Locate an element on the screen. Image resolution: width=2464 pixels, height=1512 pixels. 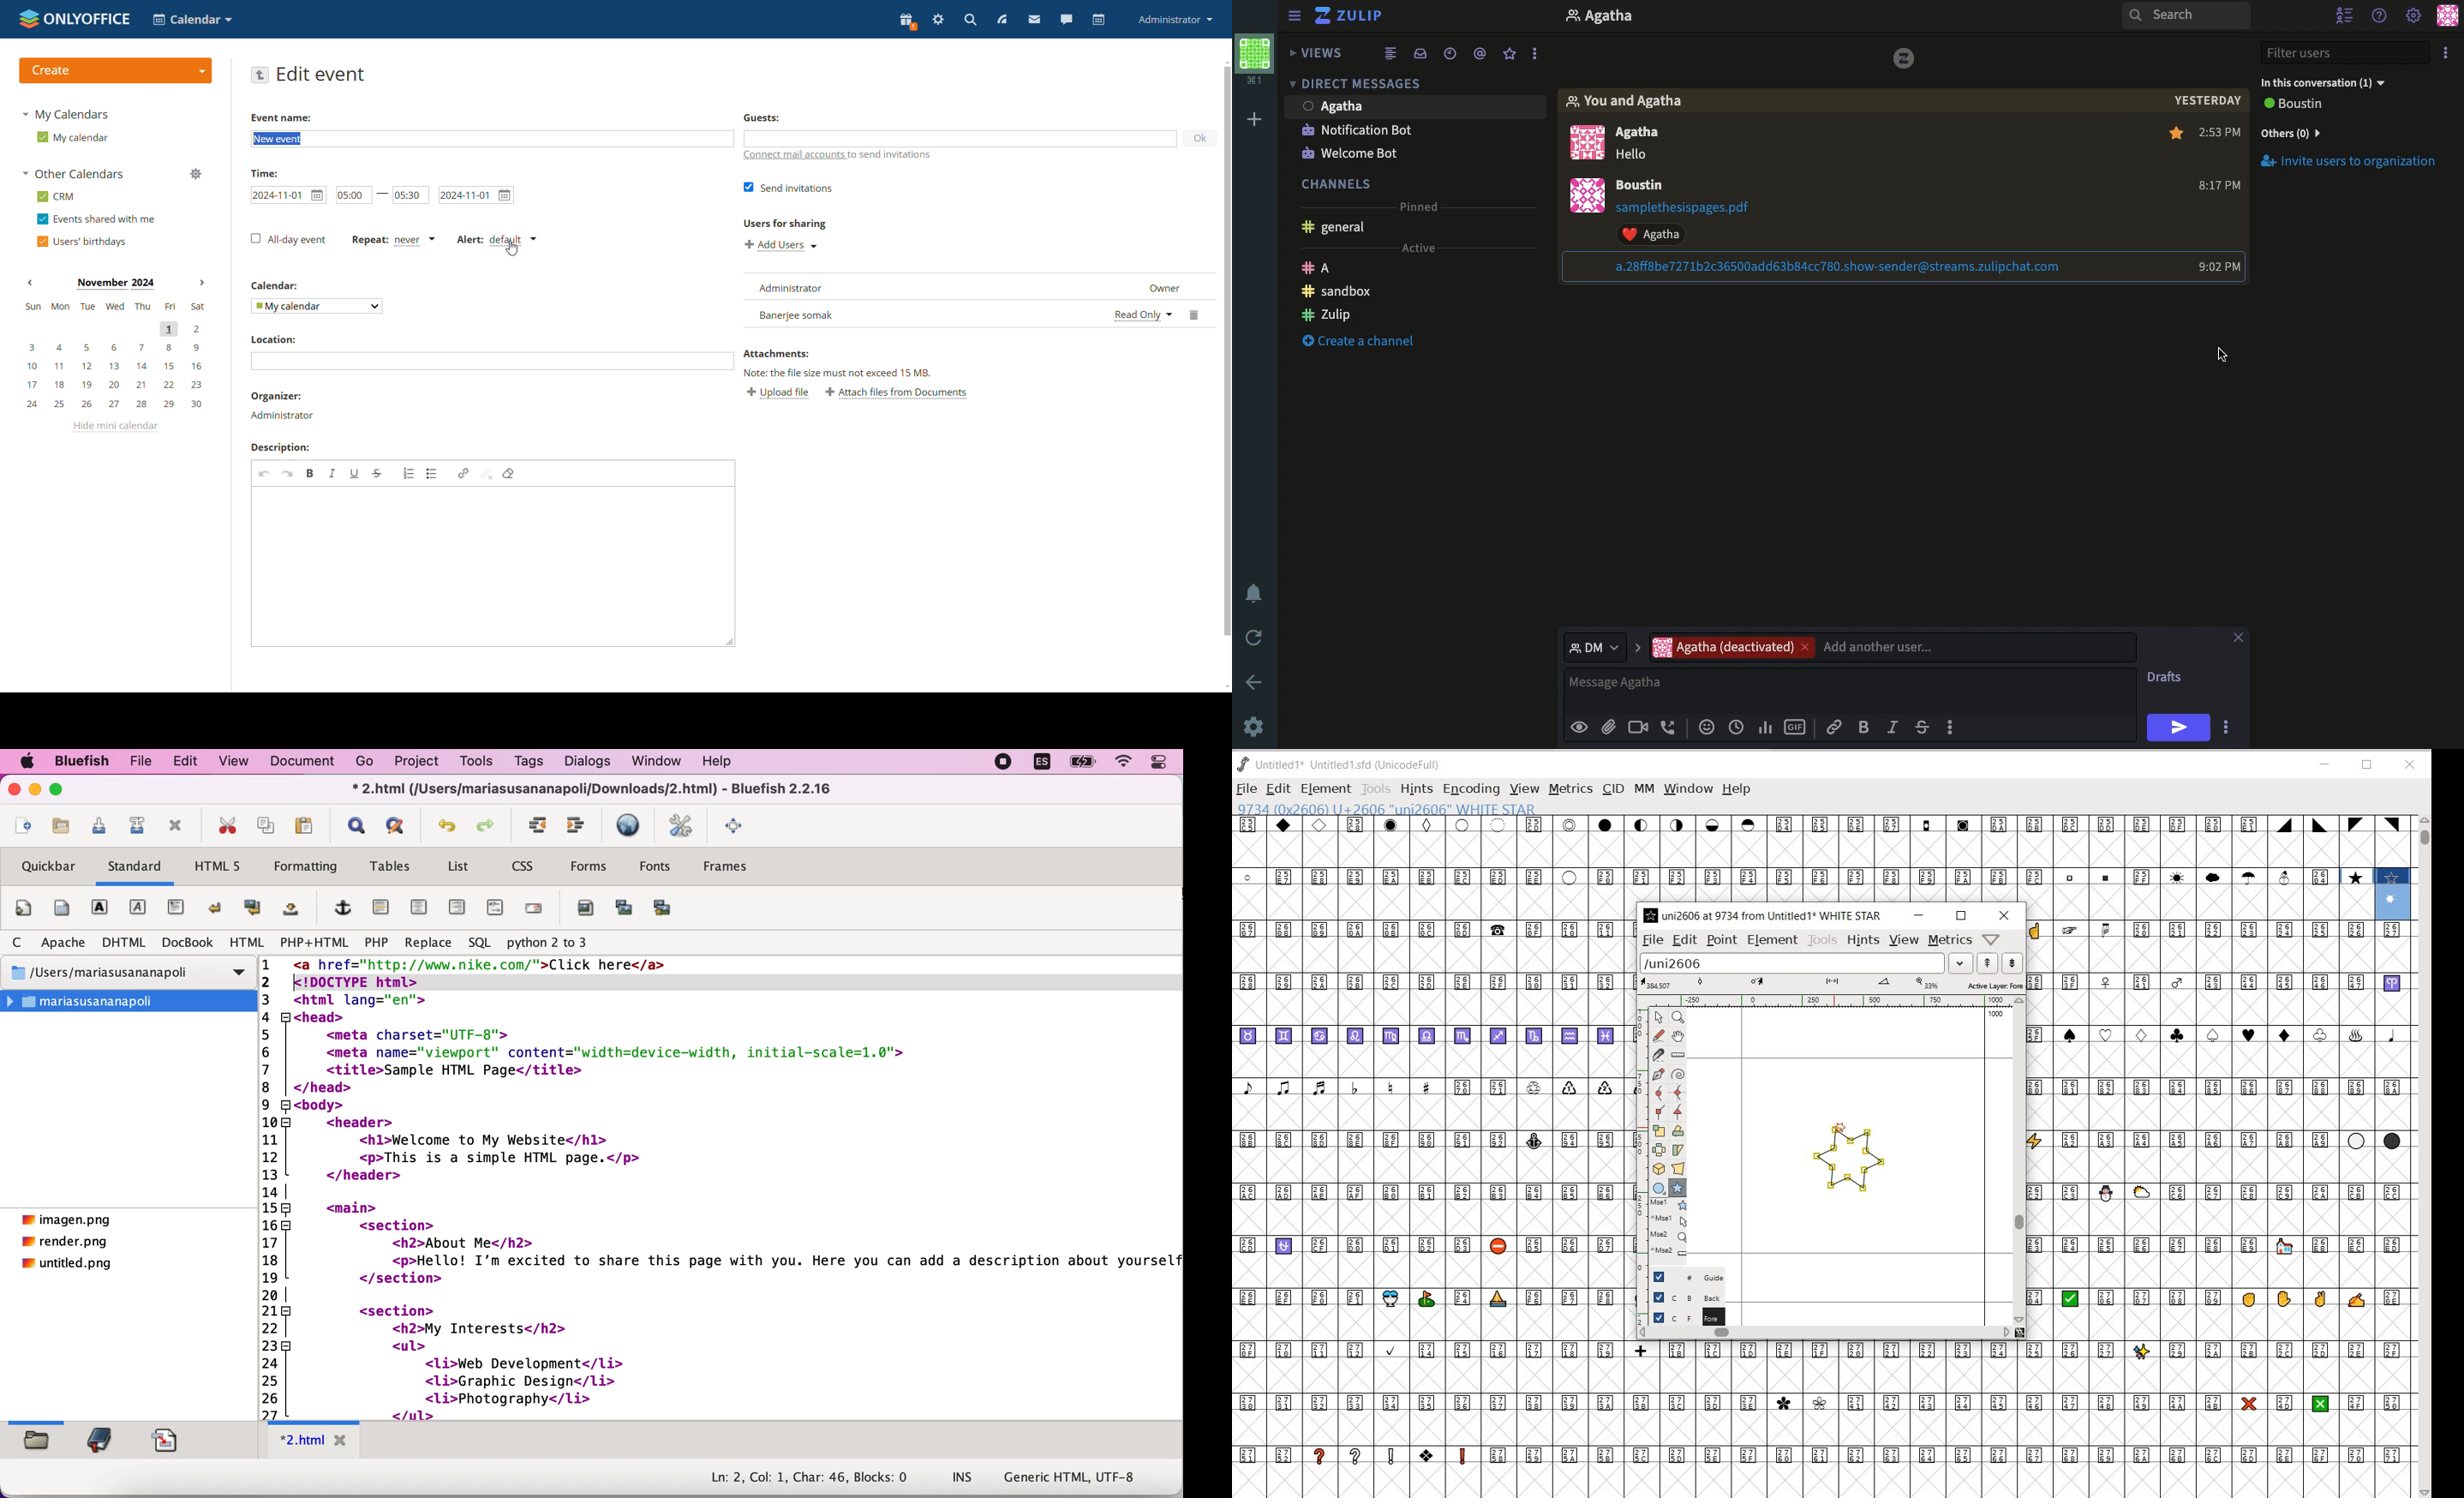
in this conversation is located at coordinates (2323, 82).